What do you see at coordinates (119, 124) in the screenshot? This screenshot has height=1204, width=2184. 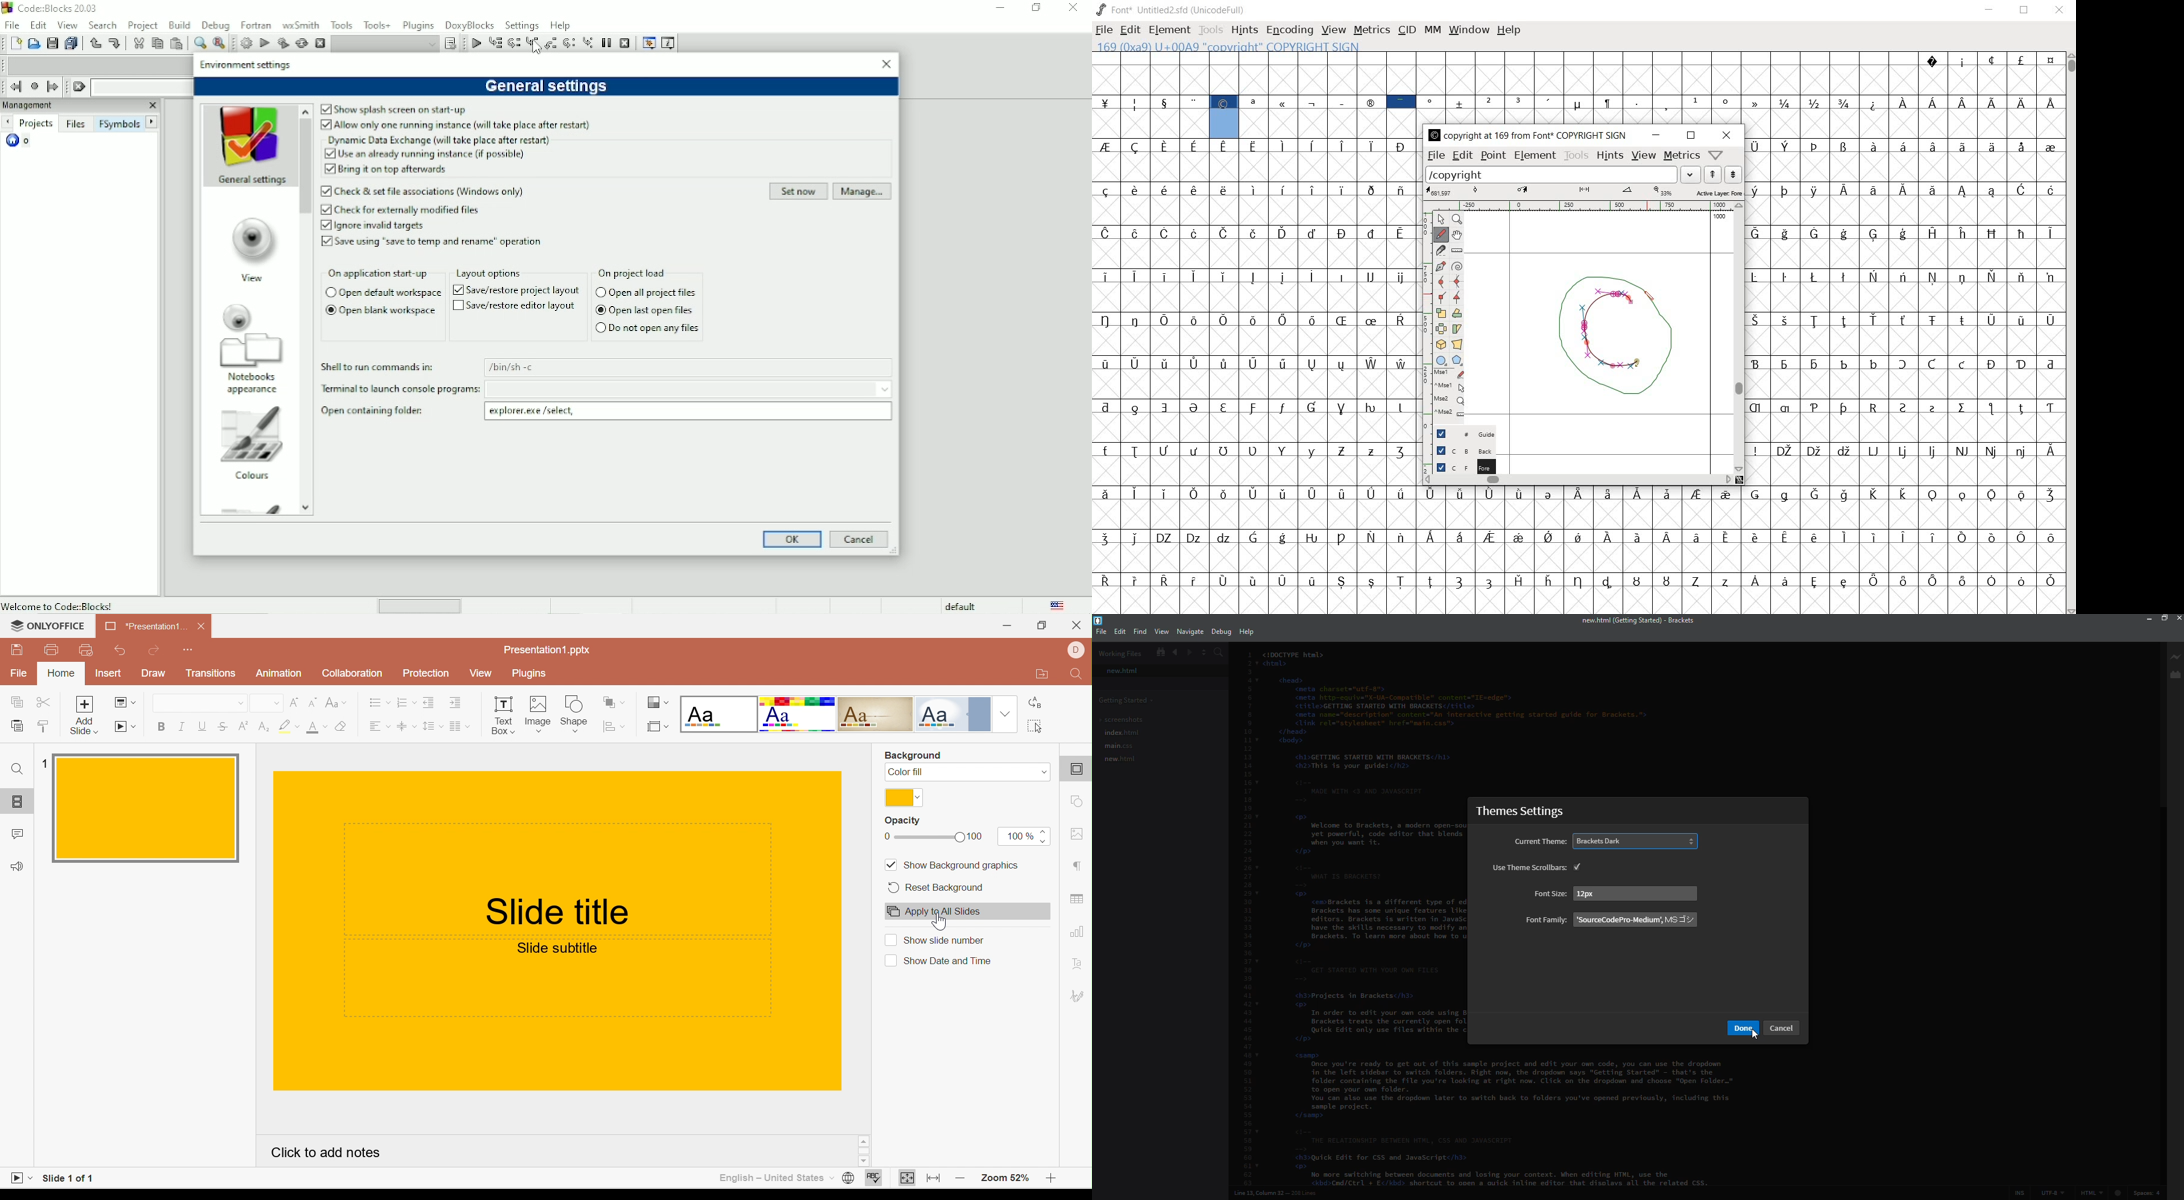 I see `FSymbols` at bounding box center [119, 124].